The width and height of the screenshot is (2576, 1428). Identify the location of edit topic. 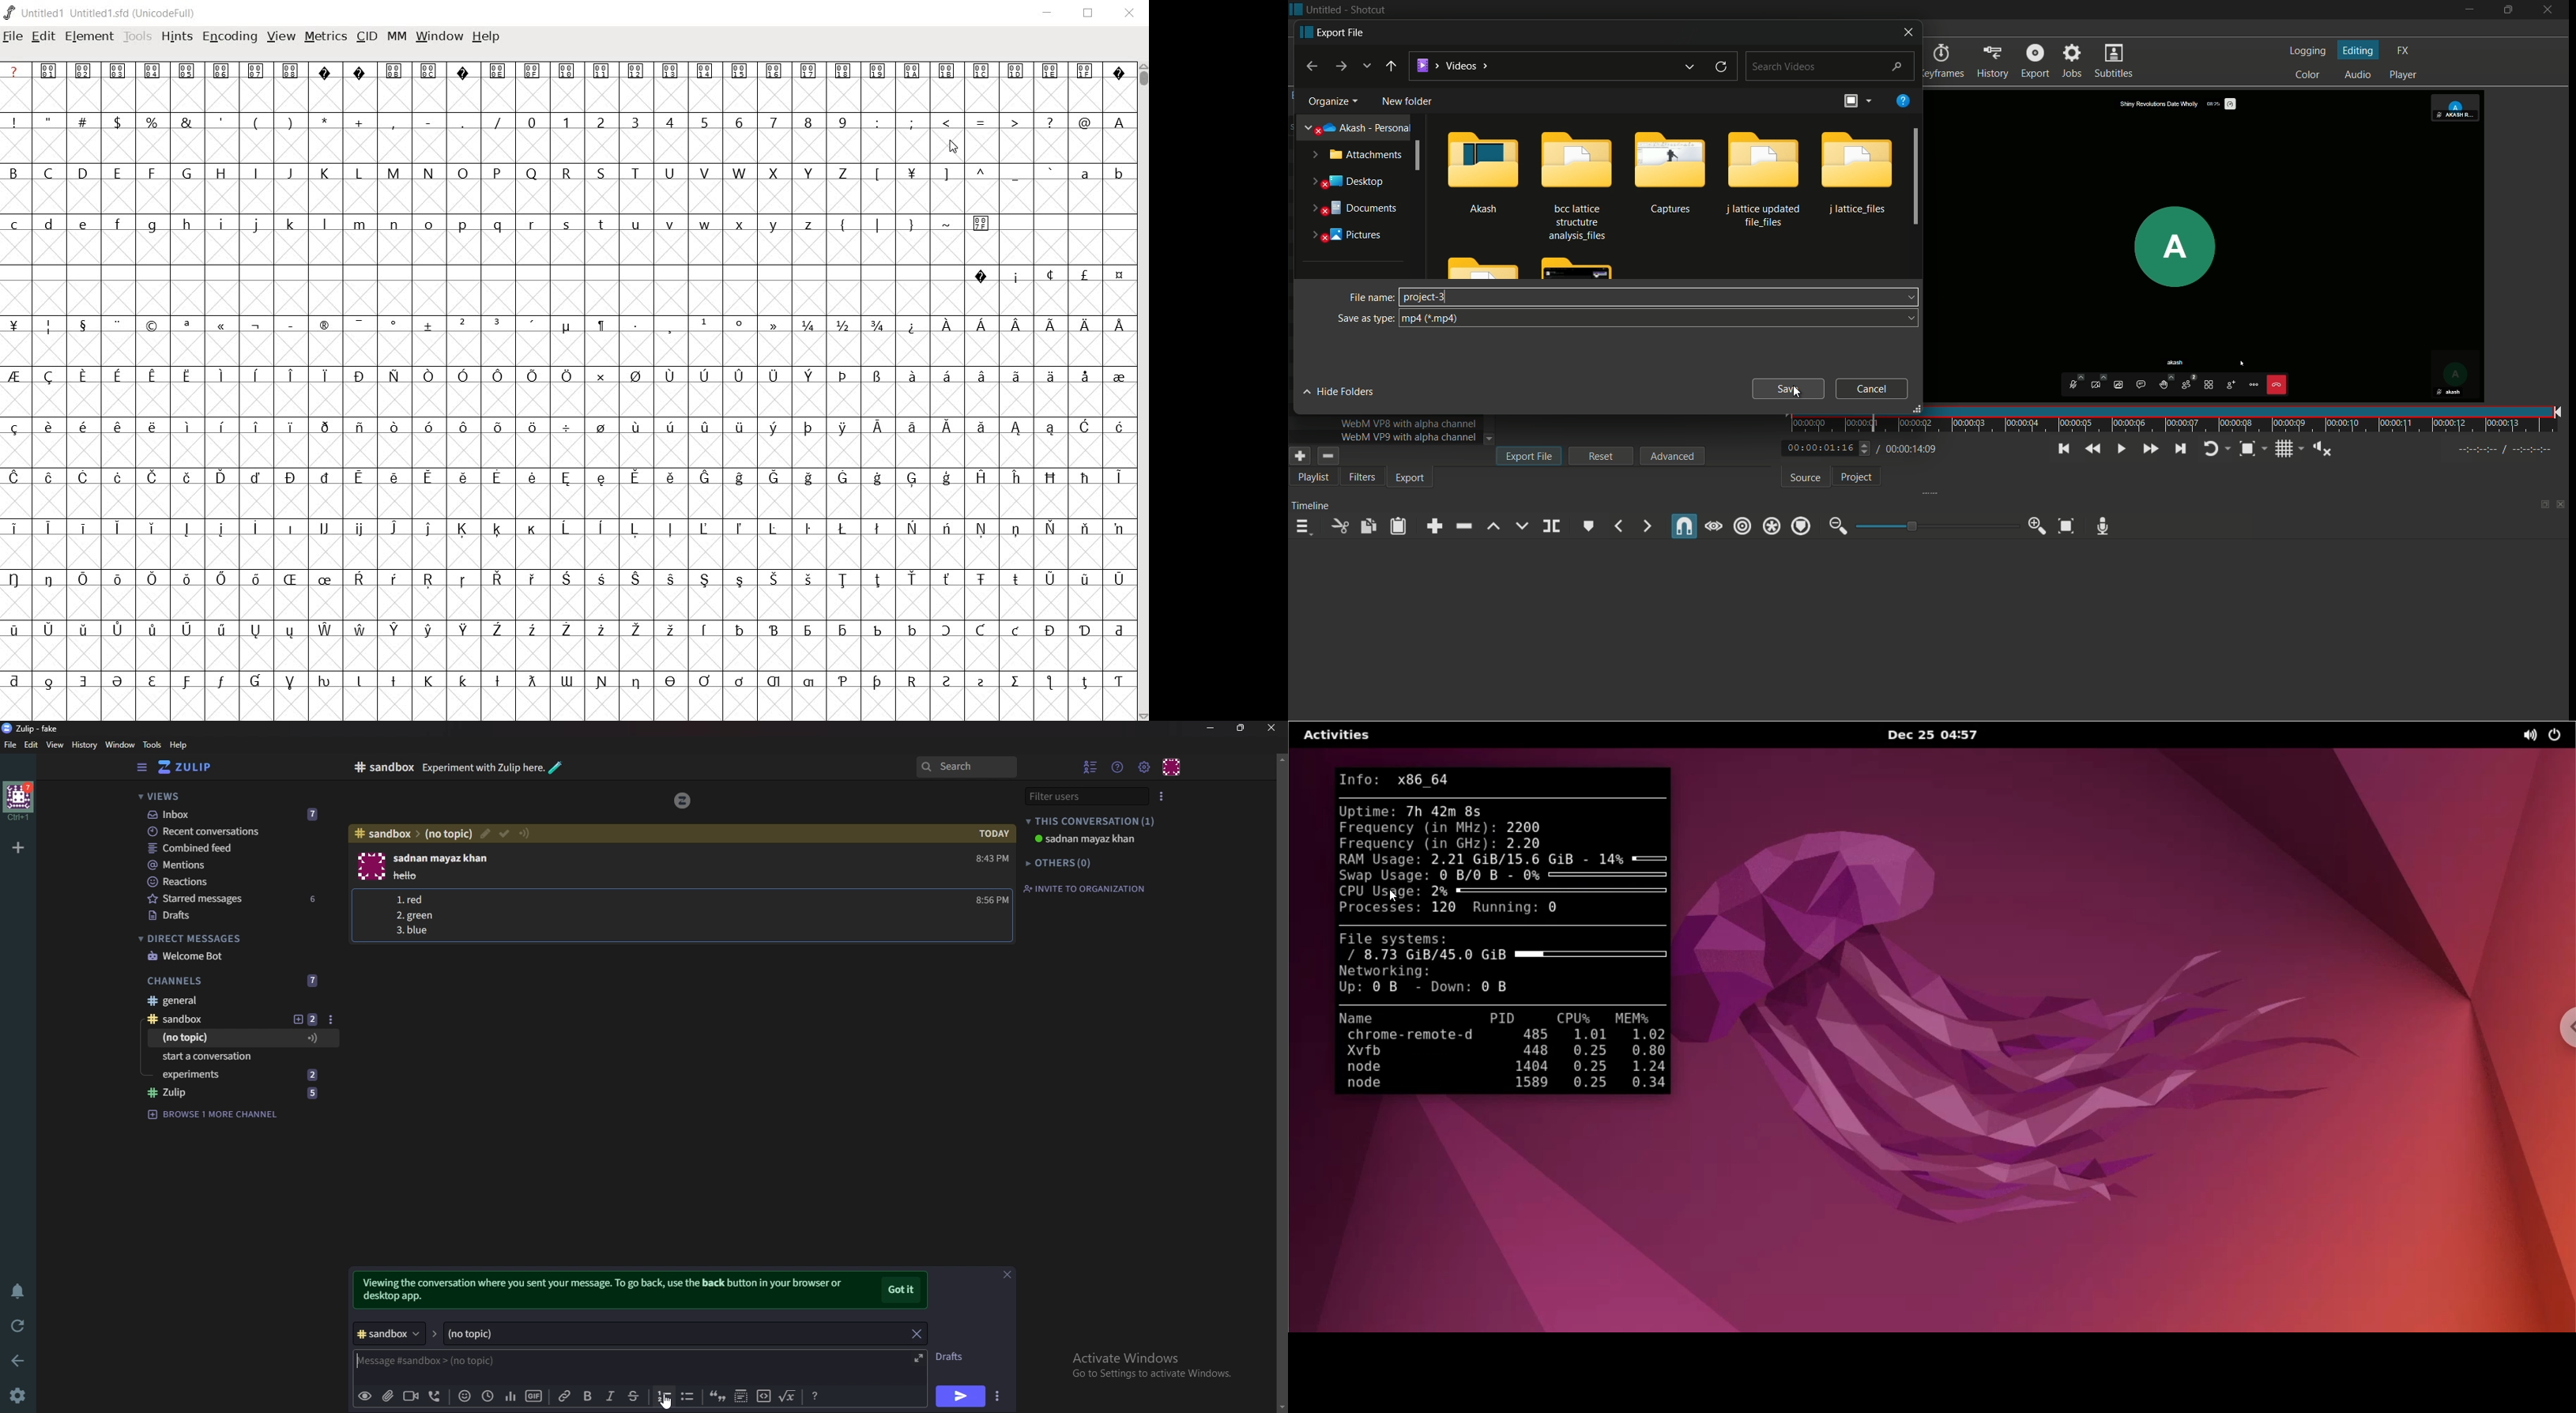
(484, 835).